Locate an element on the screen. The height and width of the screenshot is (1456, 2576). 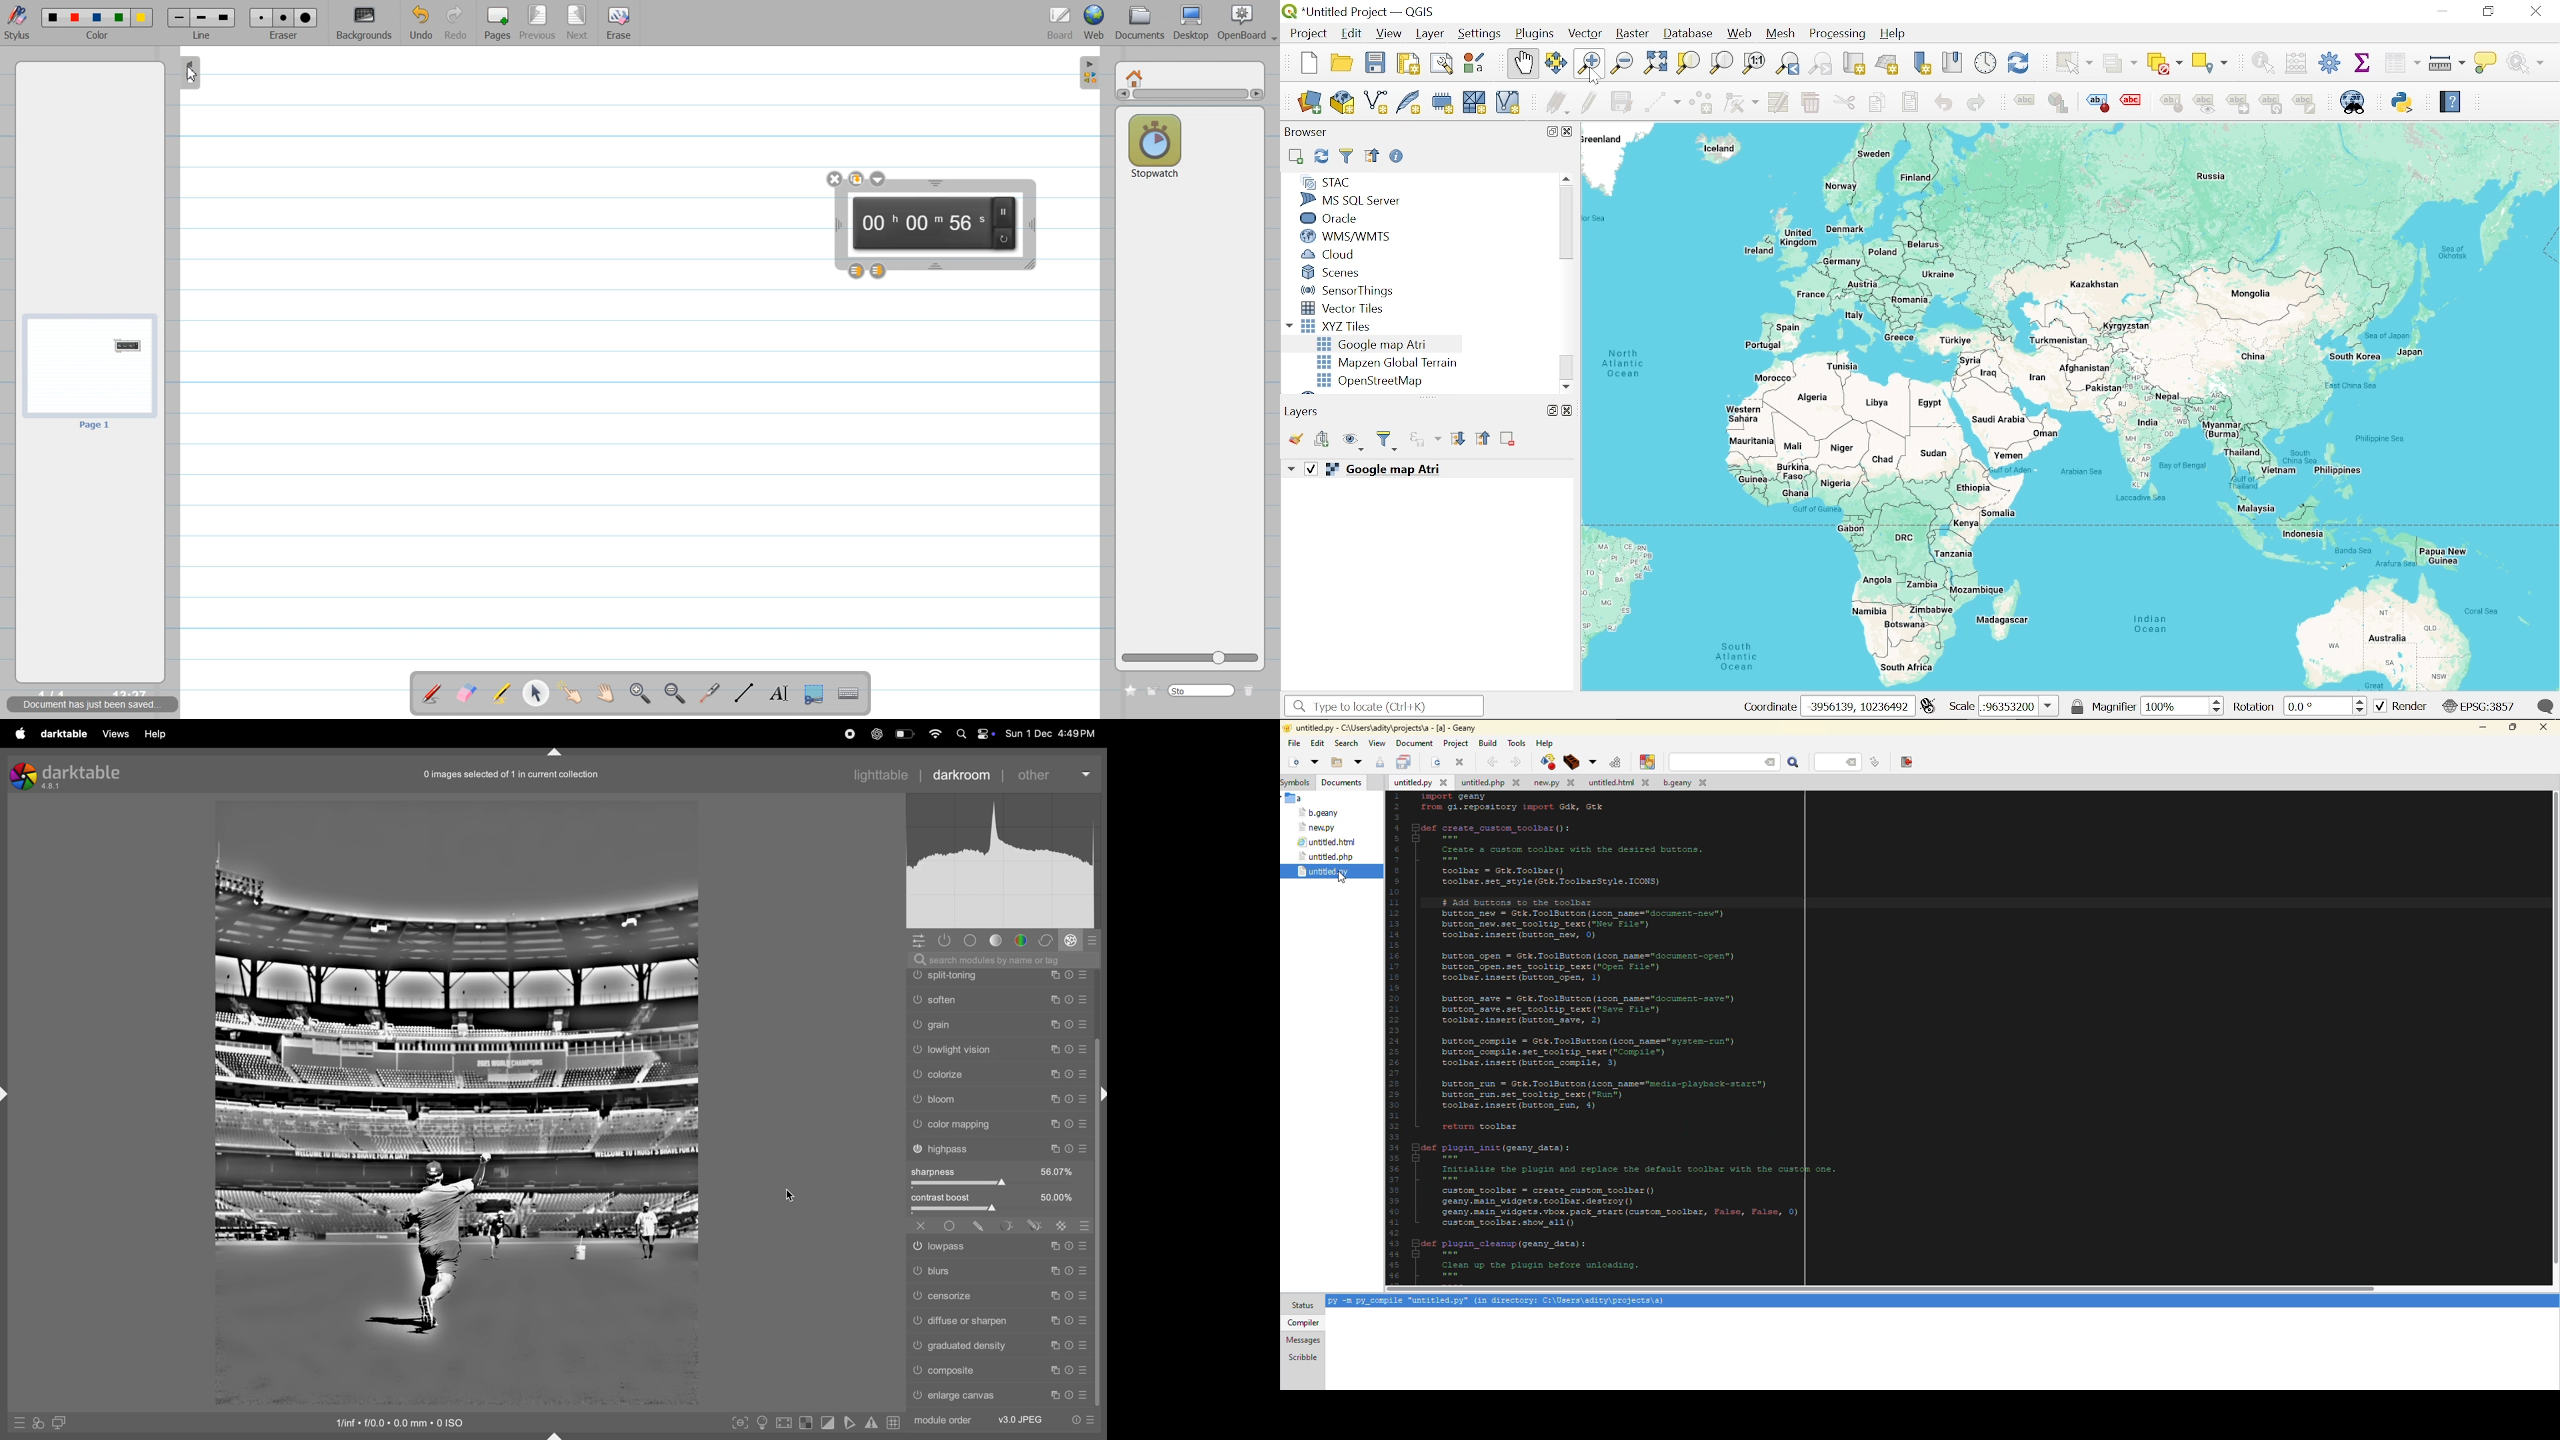
iso is located at coordinates (409, 1422).